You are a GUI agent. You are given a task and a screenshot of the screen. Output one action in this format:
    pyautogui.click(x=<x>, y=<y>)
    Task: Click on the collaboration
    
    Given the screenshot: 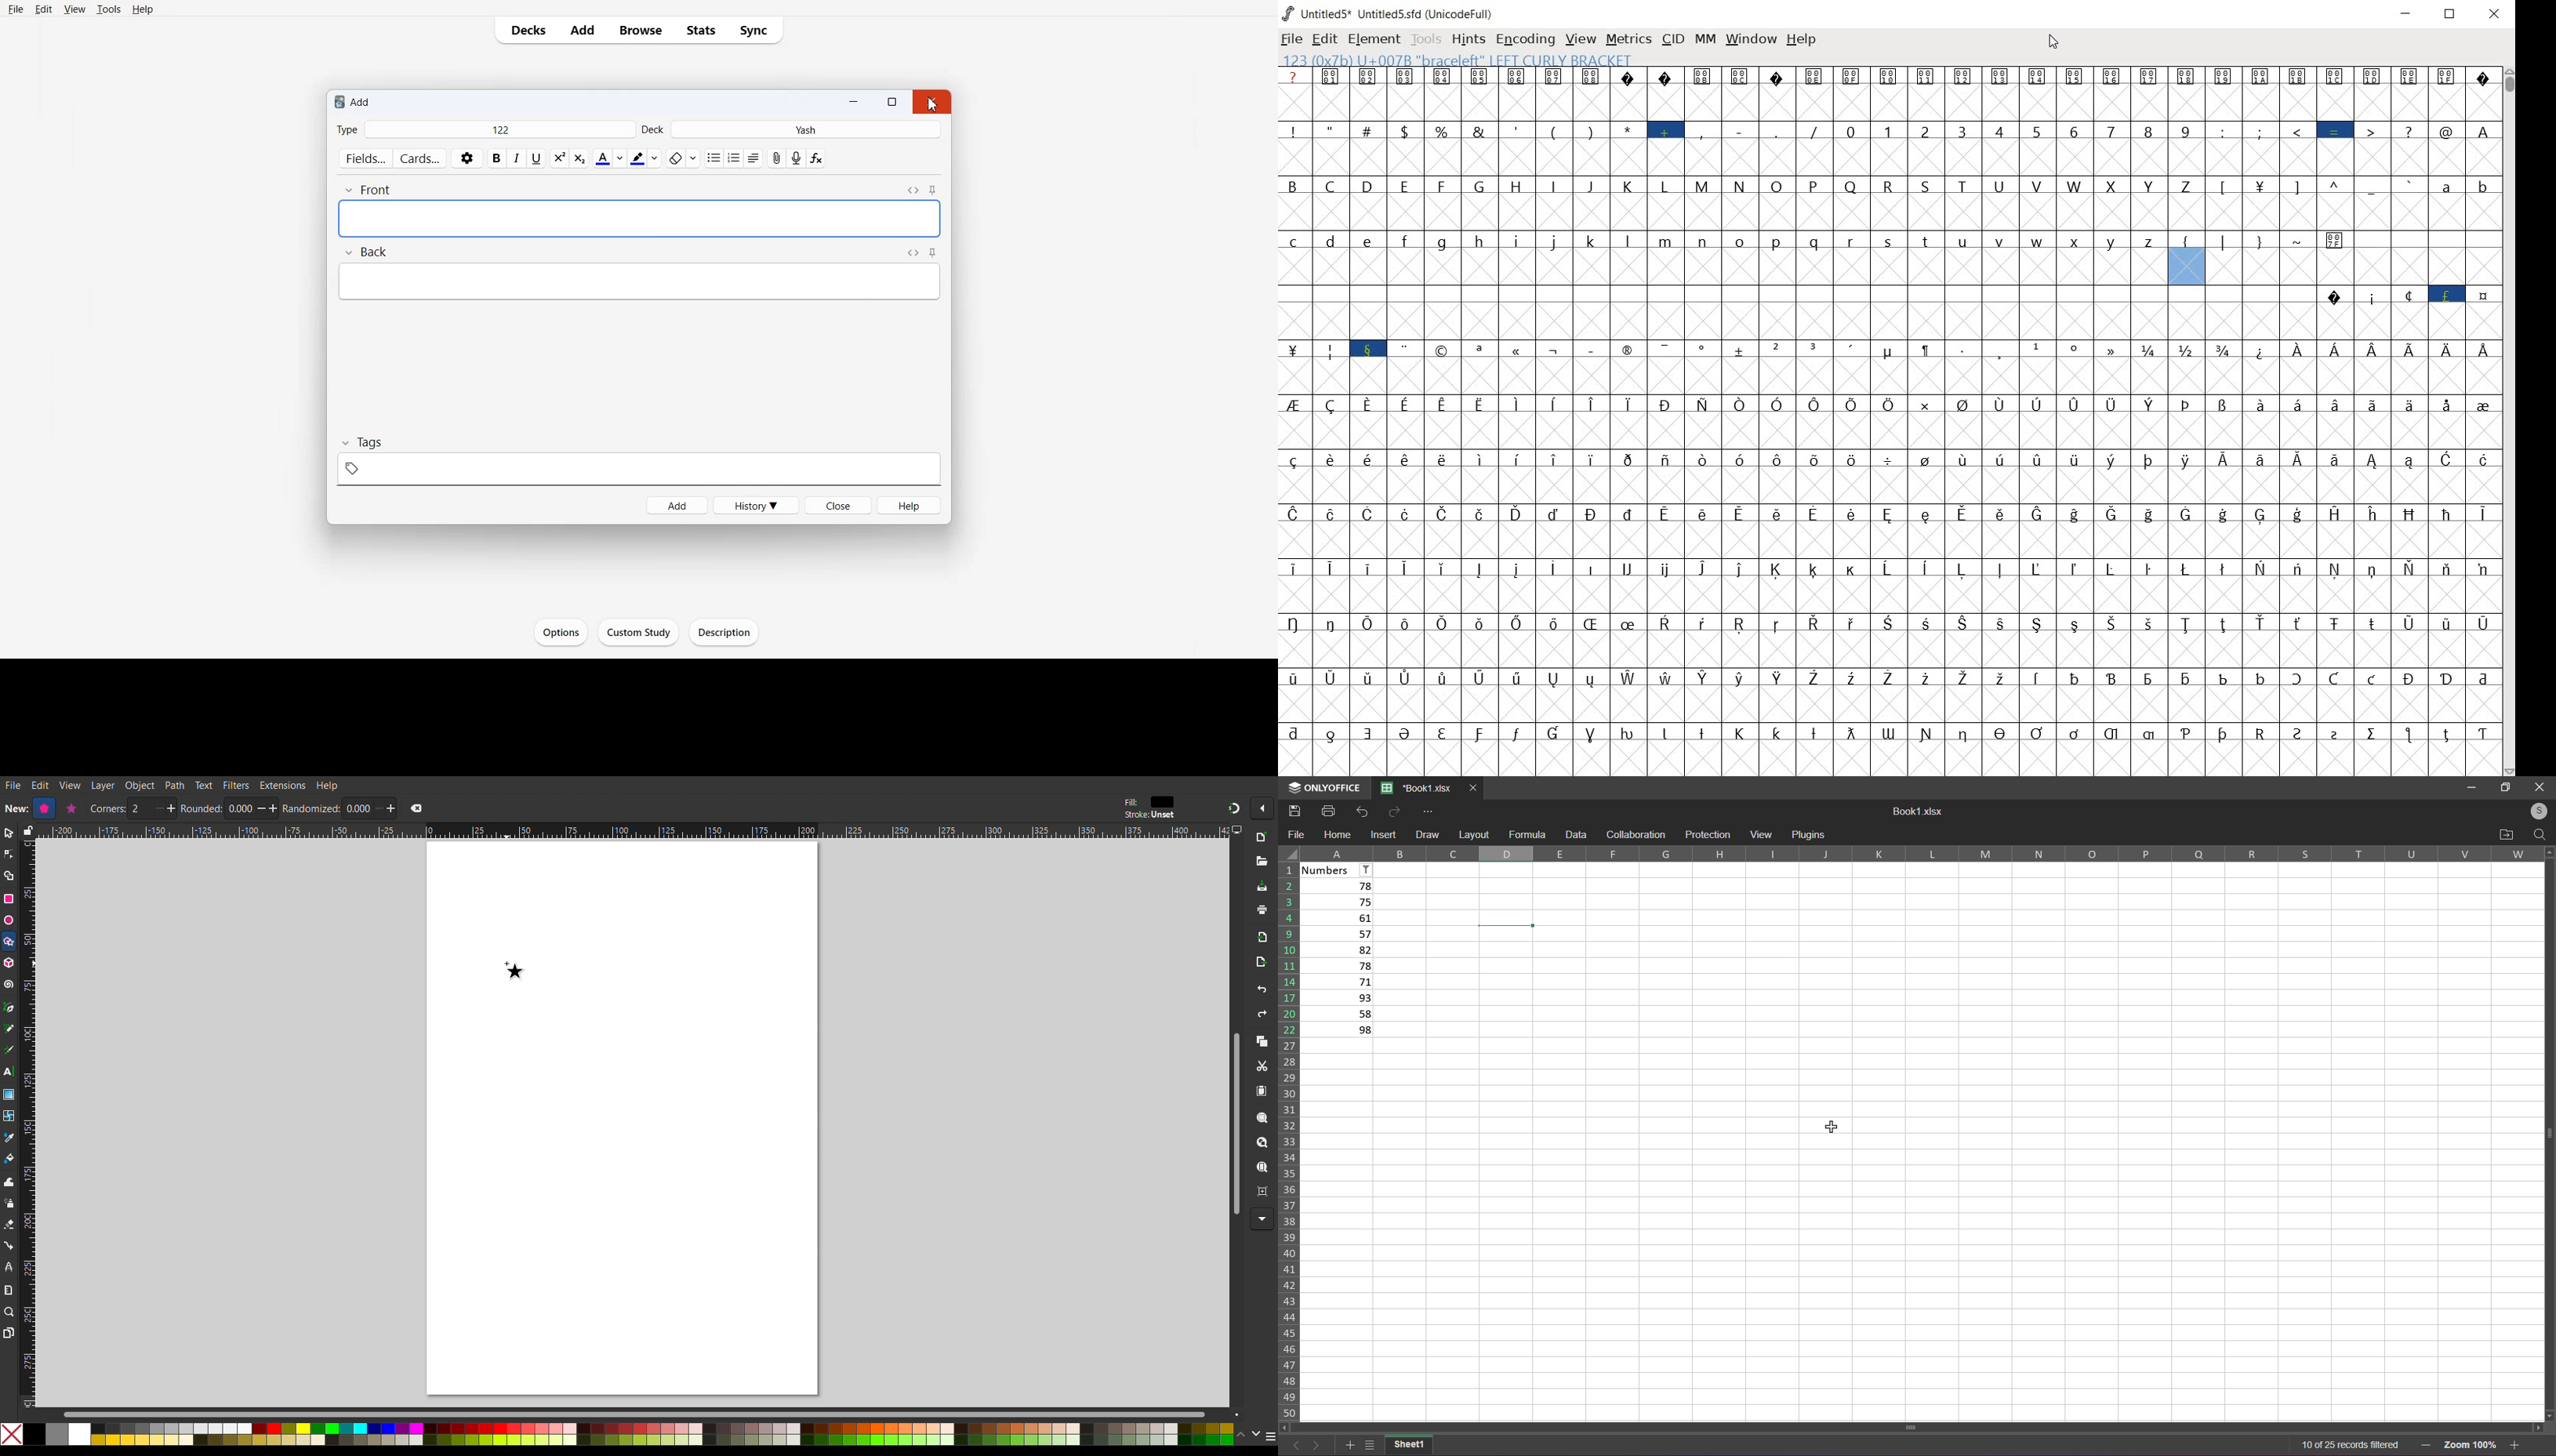 What is the action you would take?
    pyautogui.click(x=1634, y=835)
    